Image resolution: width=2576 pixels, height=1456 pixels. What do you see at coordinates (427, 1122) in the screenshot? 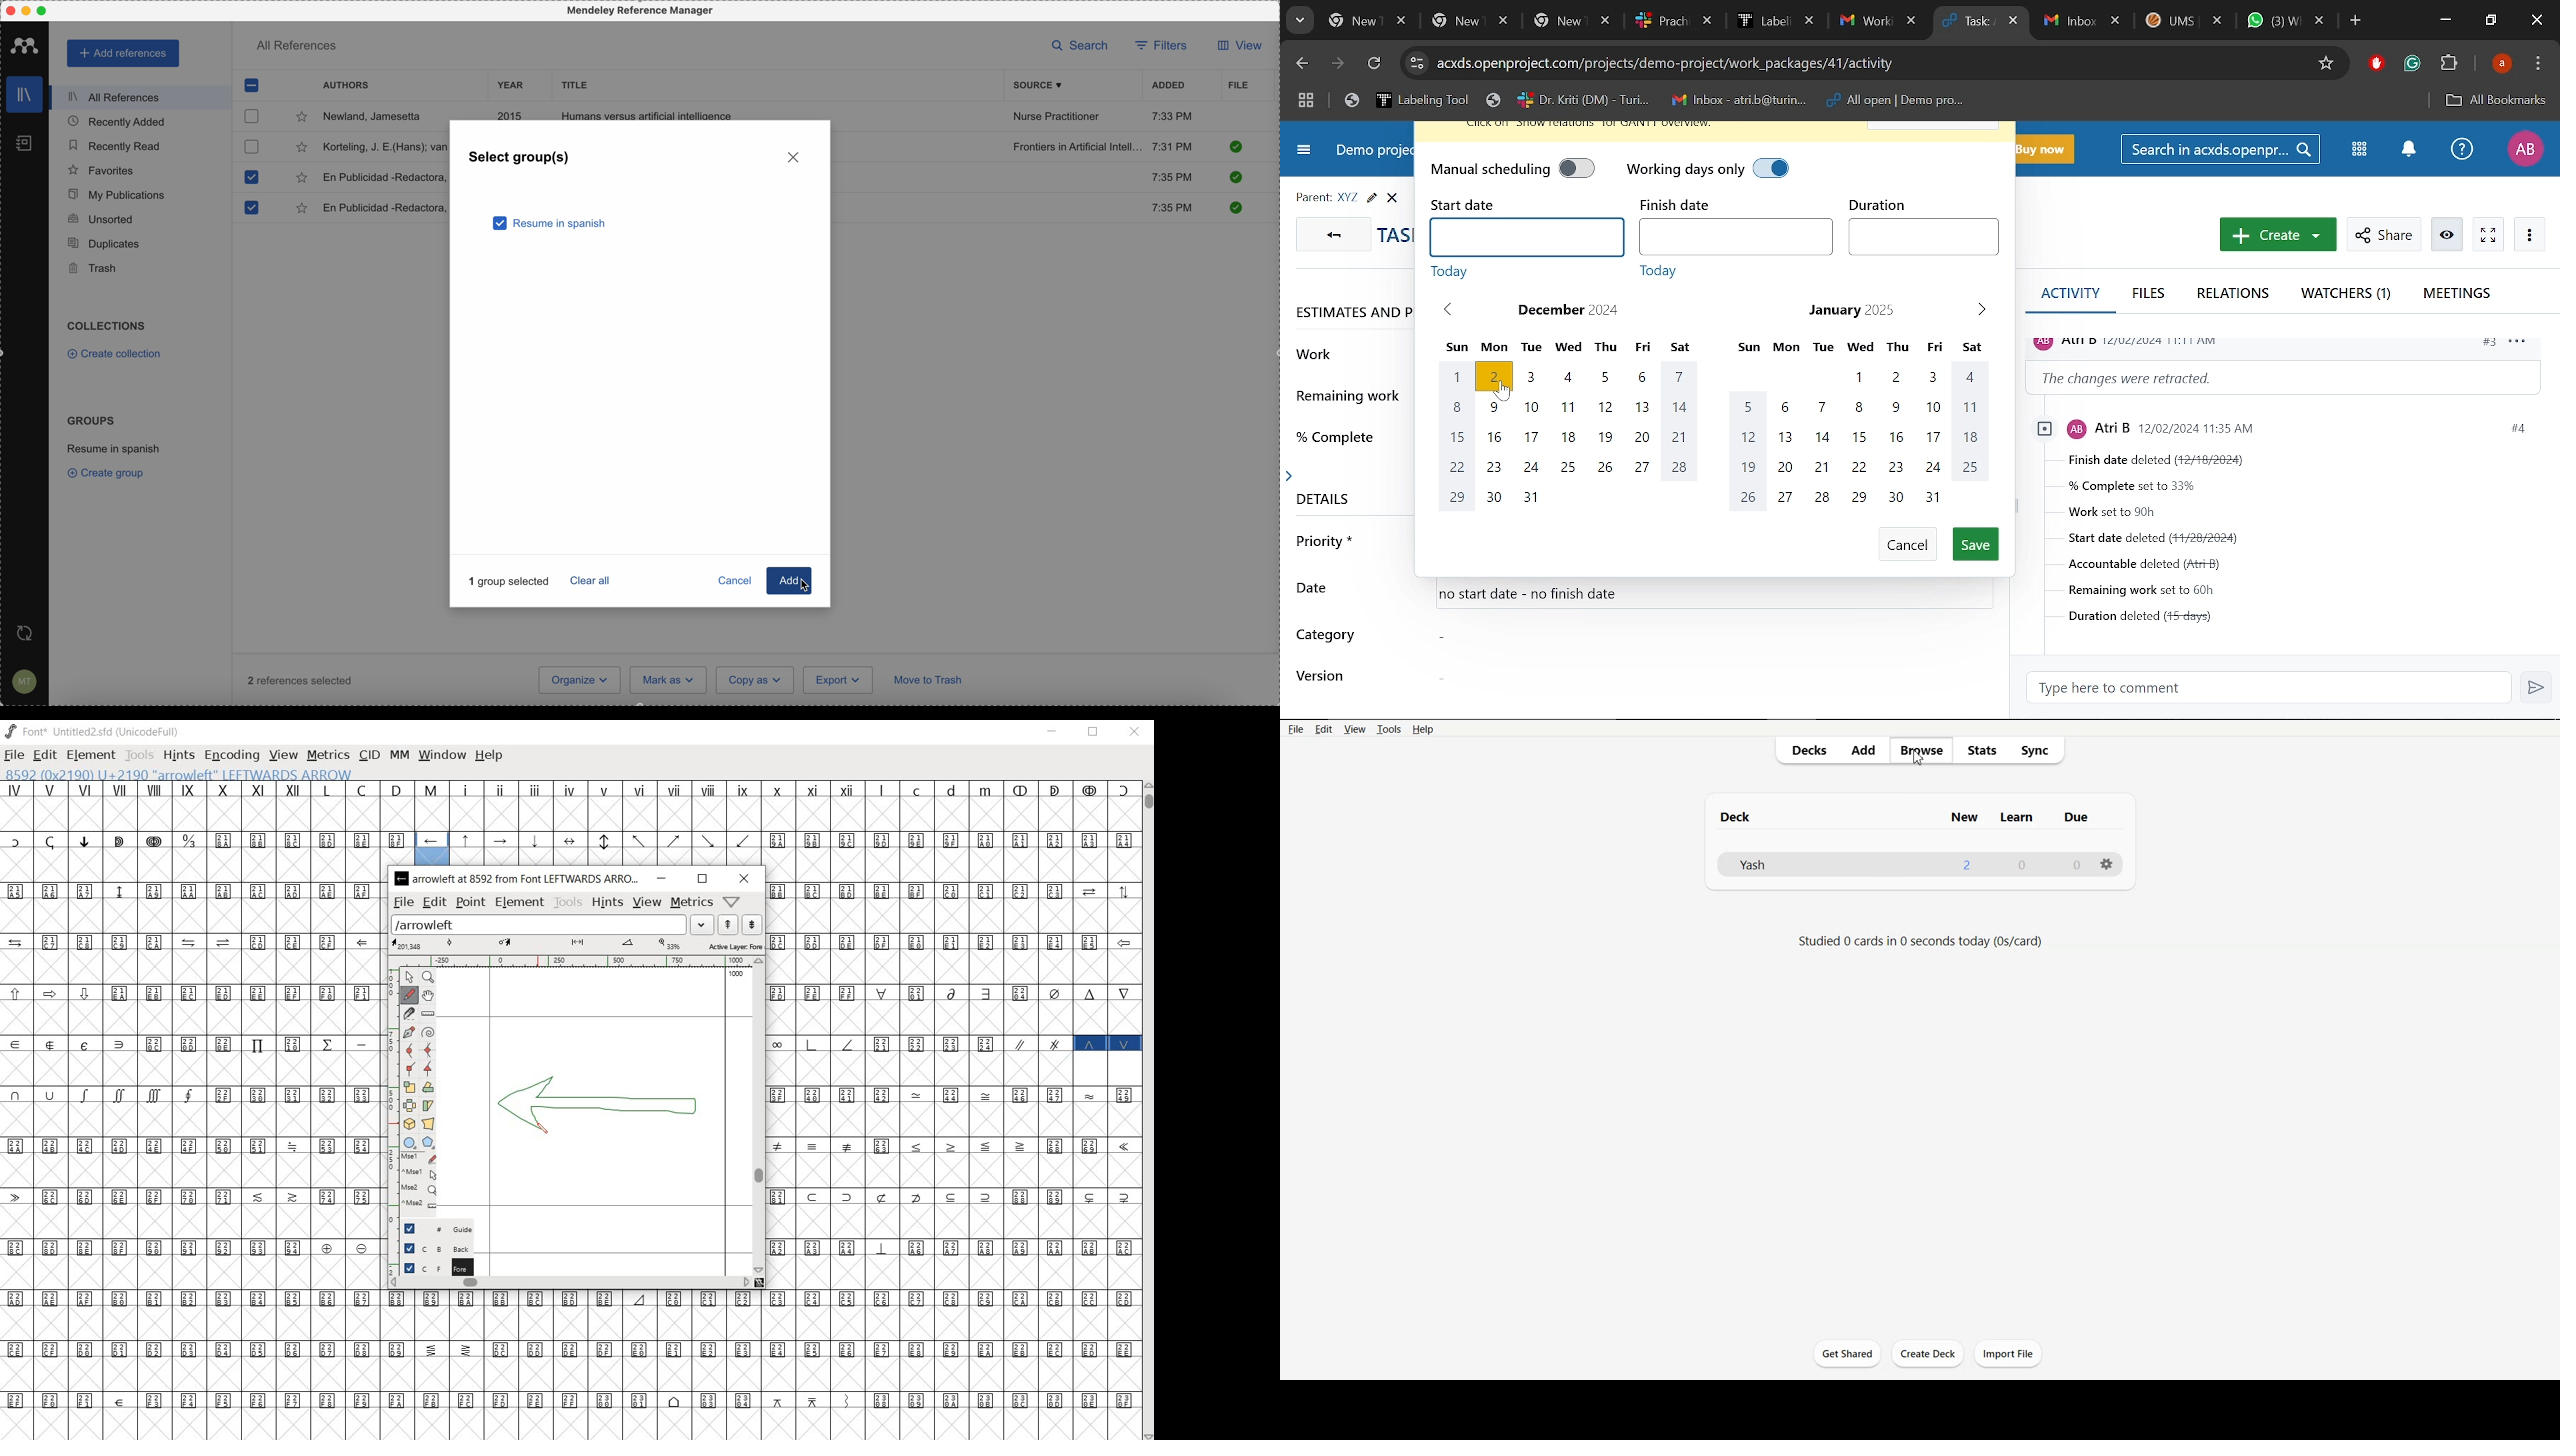
I see `perform a perspective transformation on the selection` at bounding box center [427, 1122].